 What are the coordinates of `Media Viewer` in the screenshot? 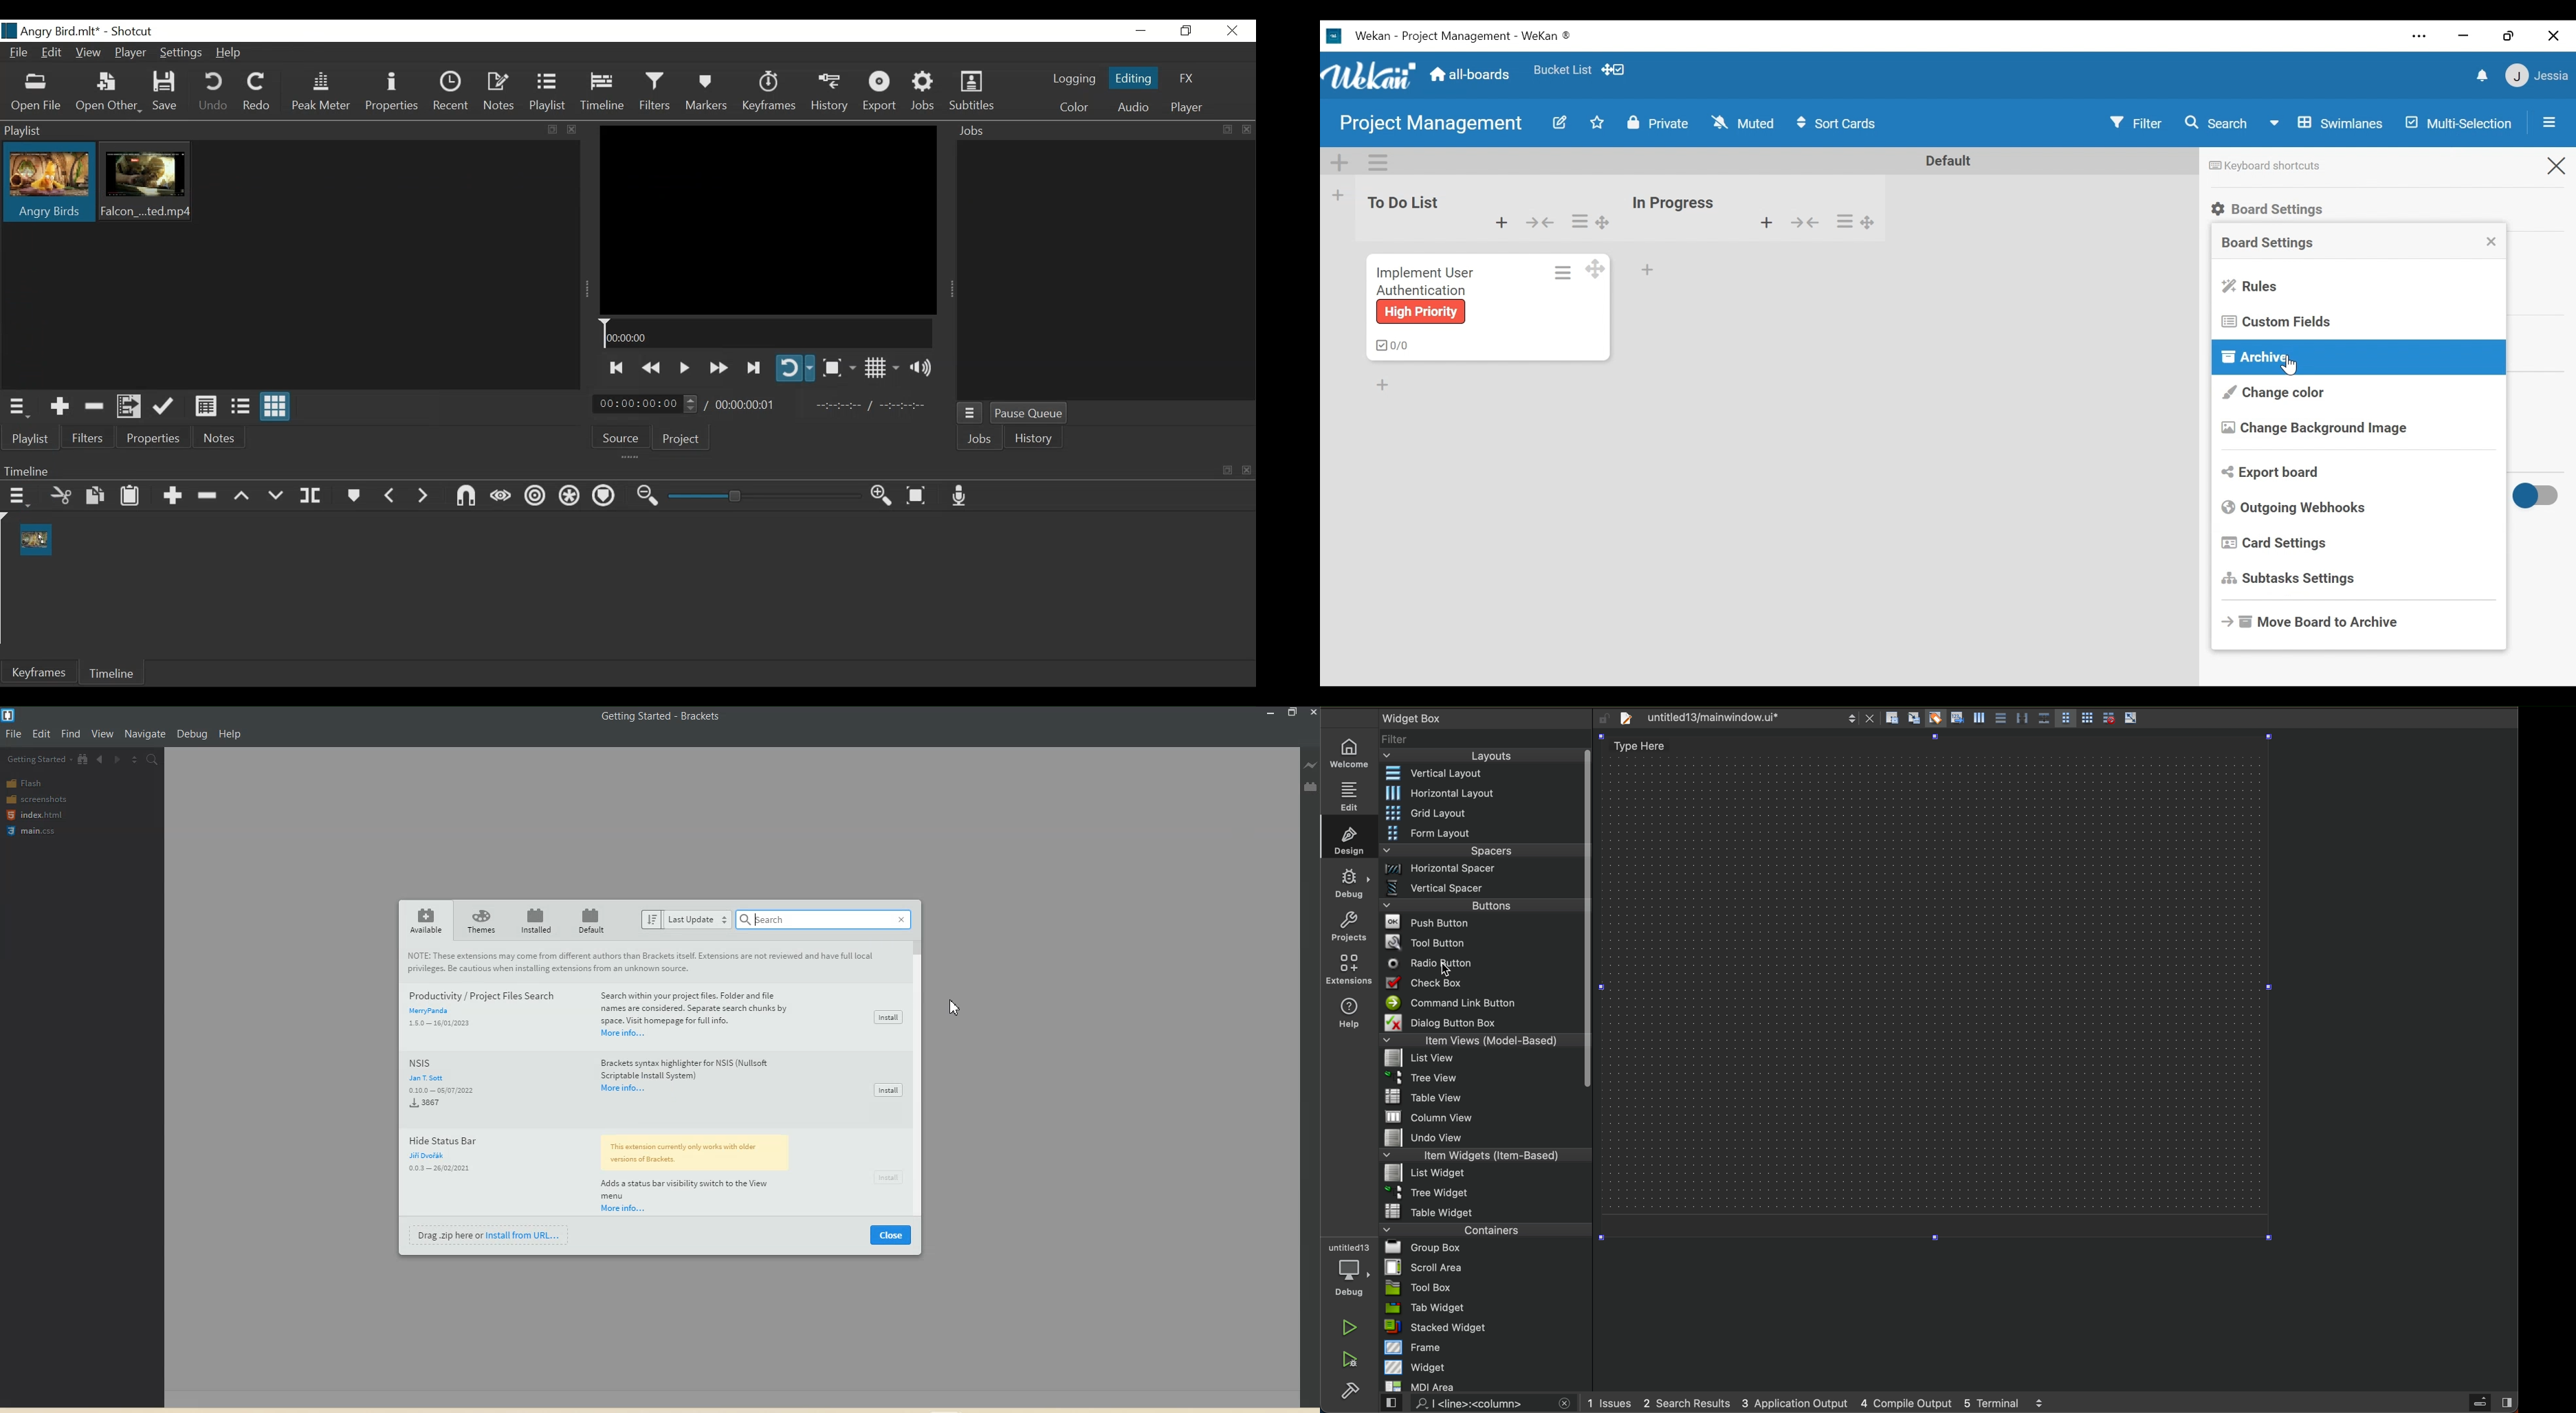 It's located at (768, 220).